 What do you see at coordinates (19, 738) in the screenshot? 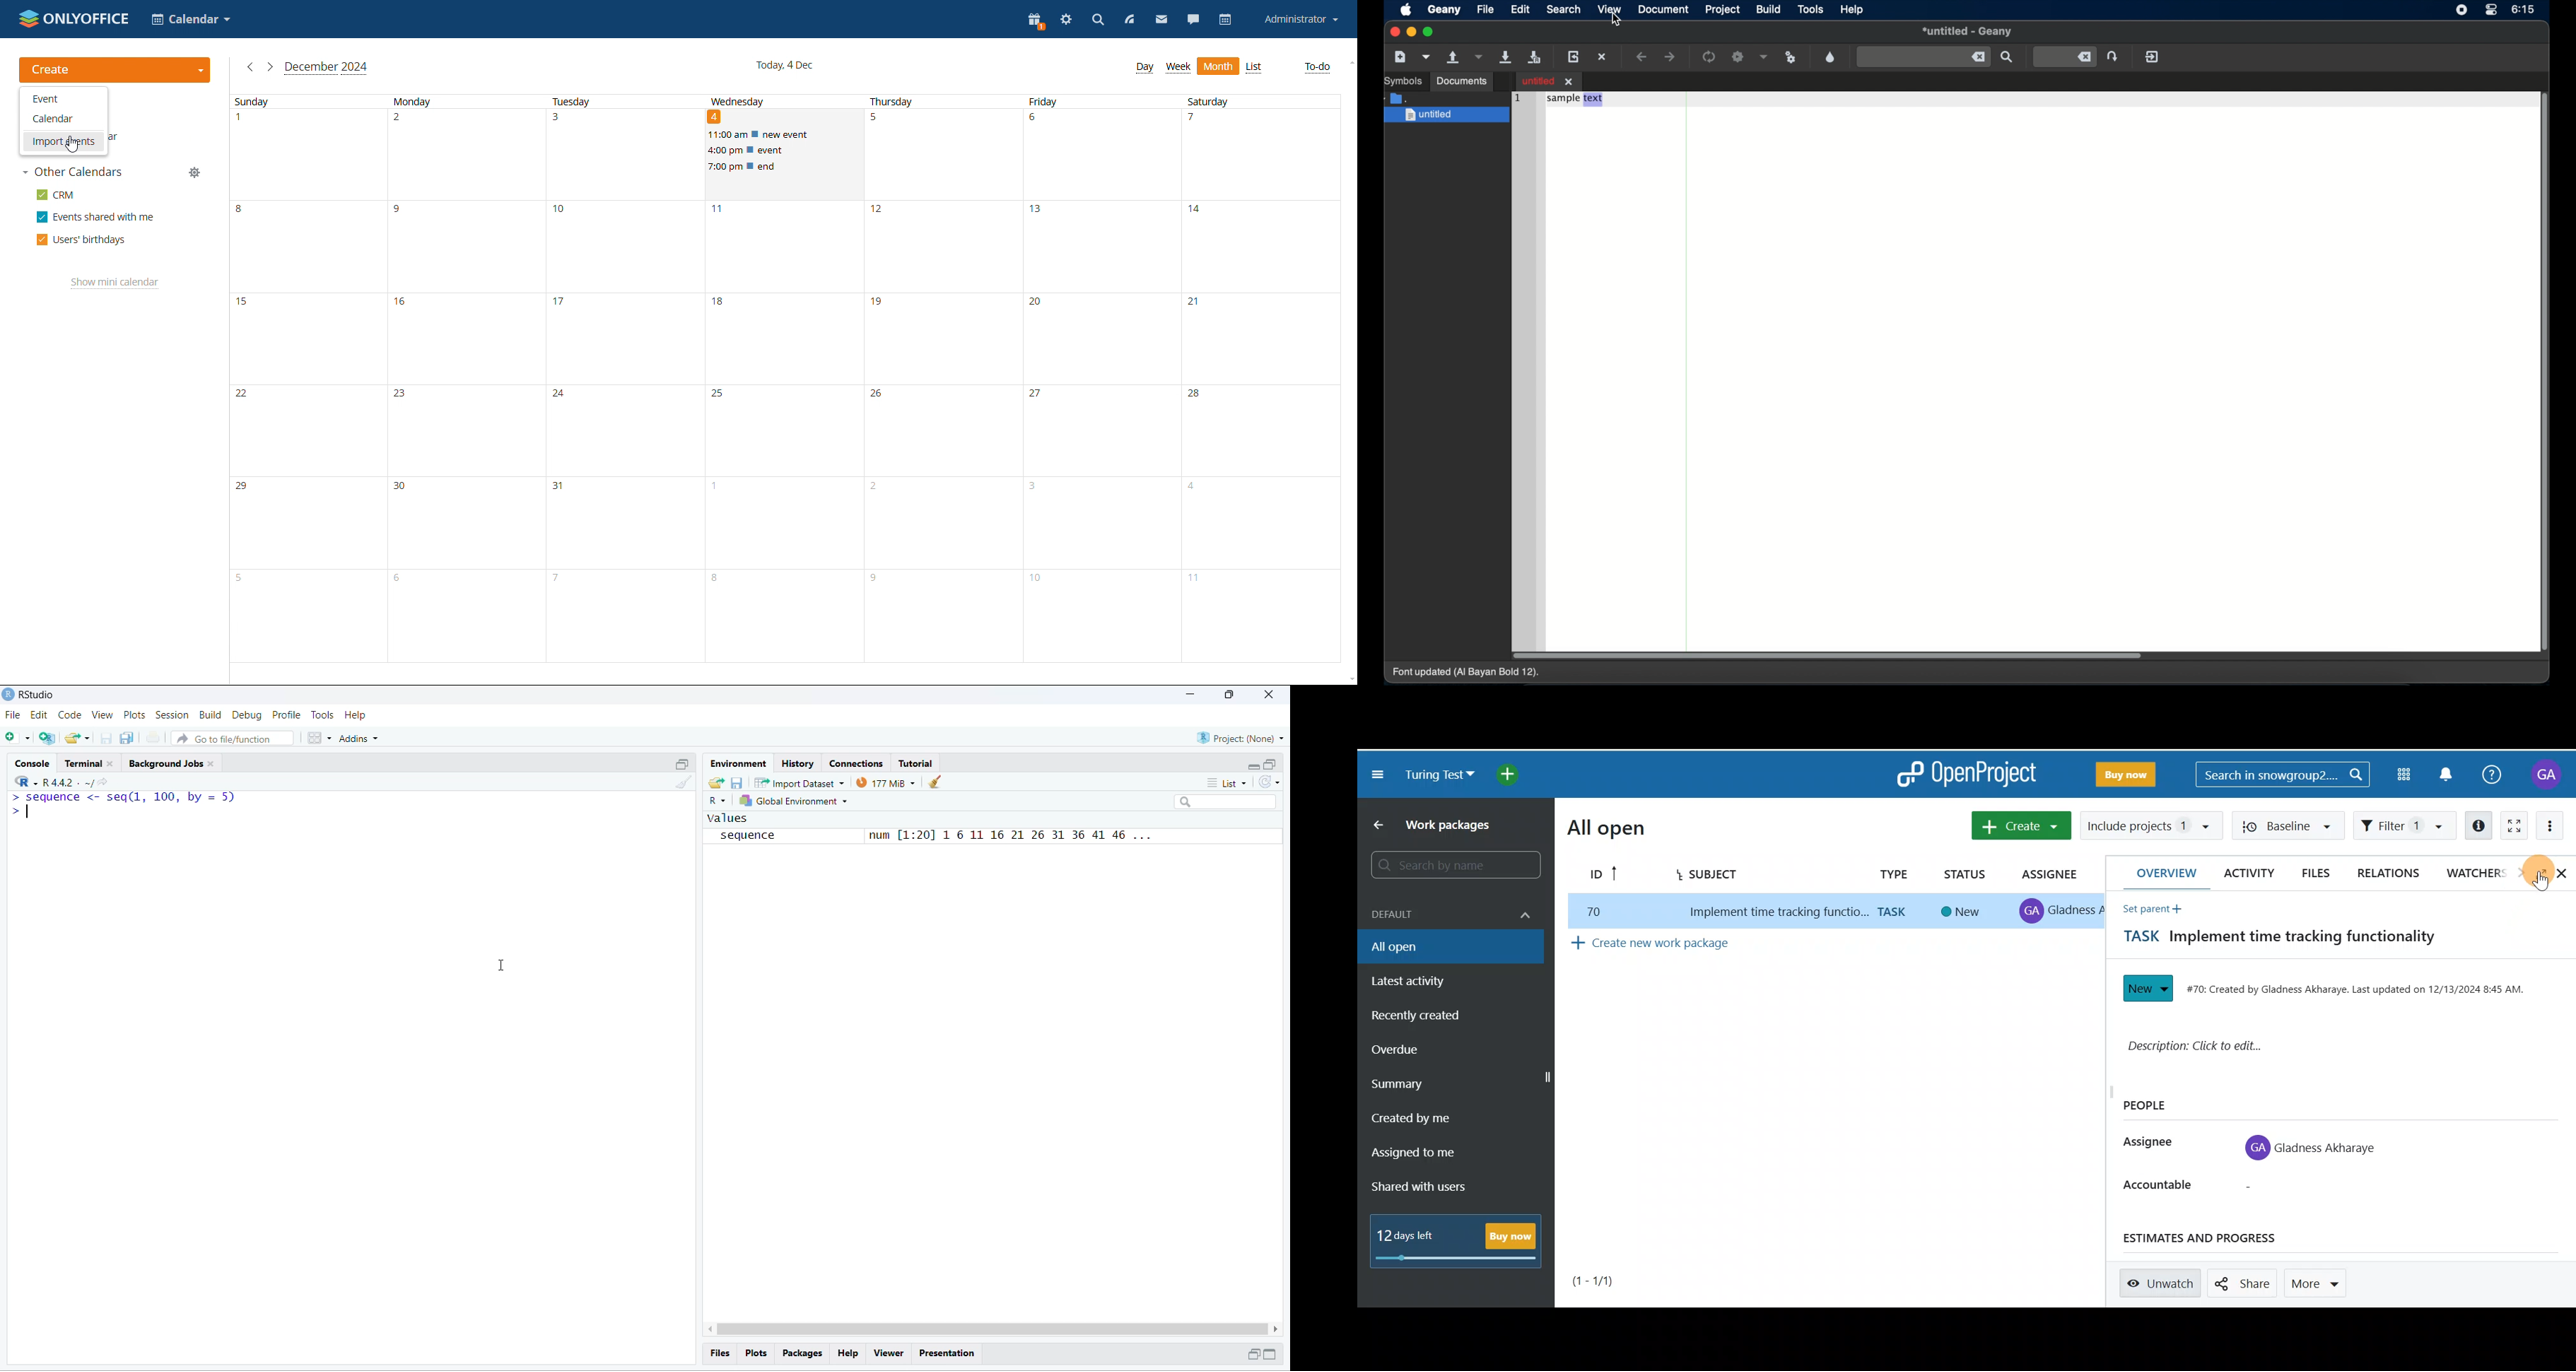
I see `add file as` at bounding box center [19, 738].